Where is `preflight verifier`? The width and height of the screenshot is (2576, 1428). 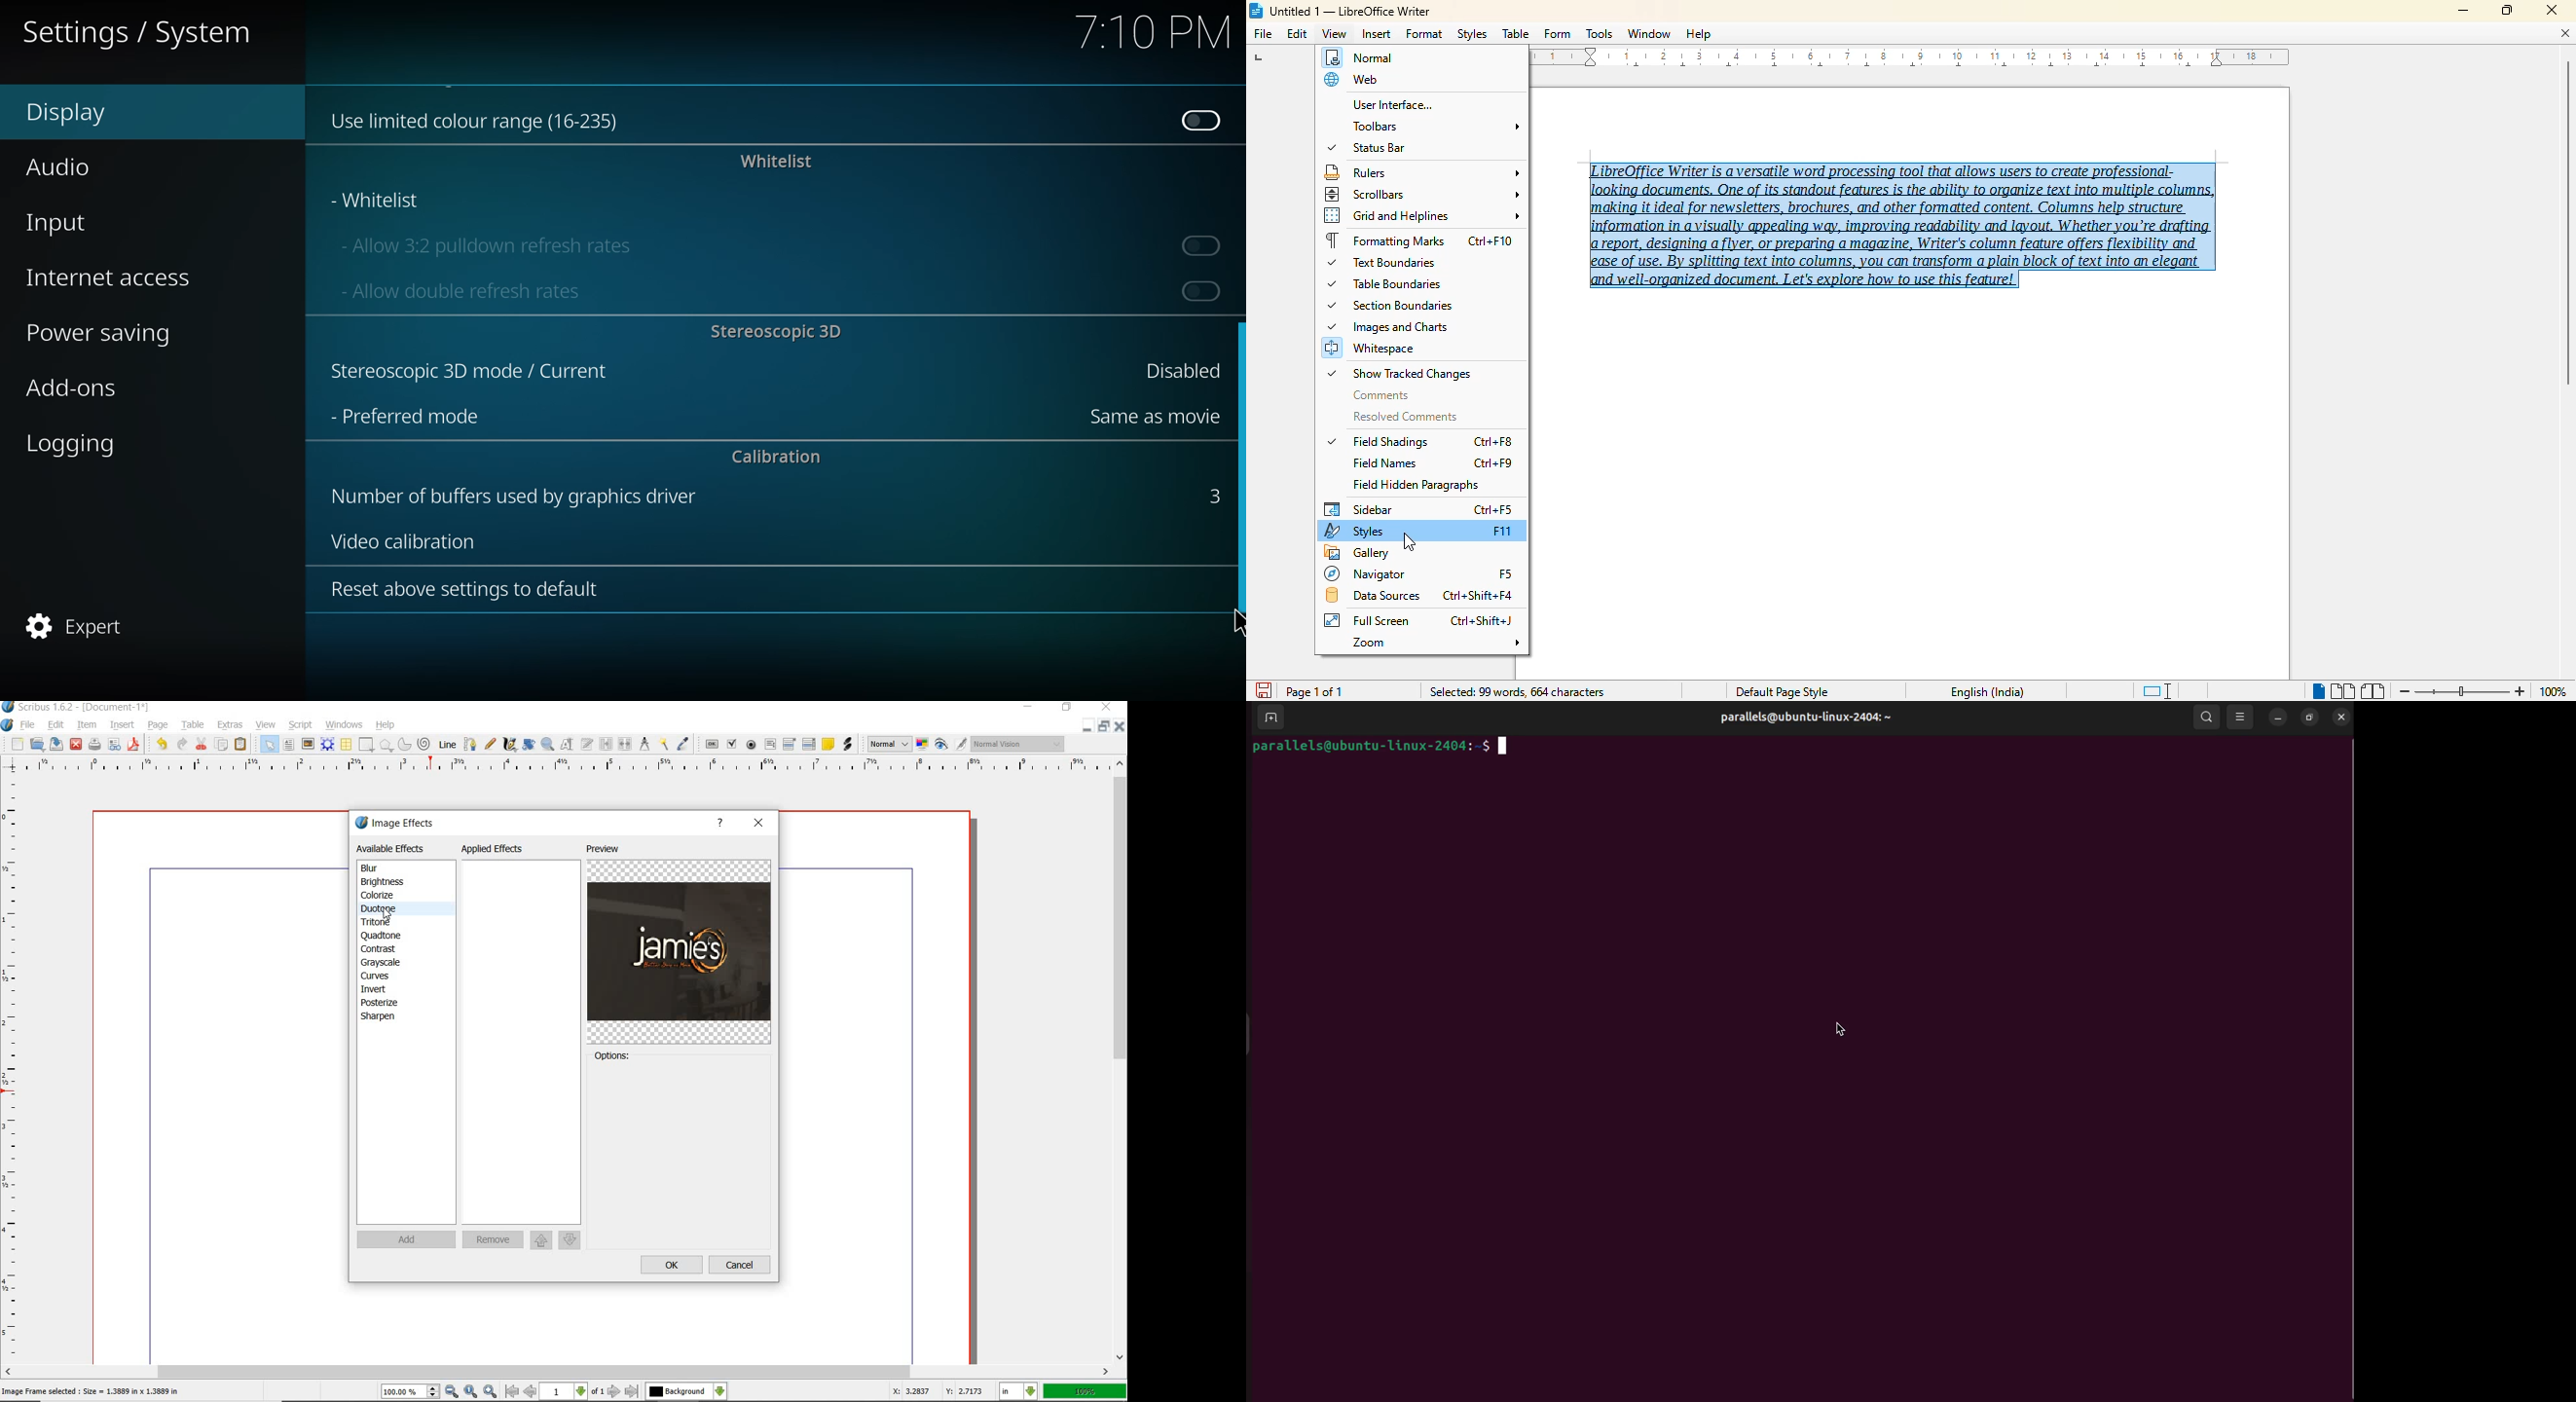
preflight verifier is located at coordinates (115, 745).